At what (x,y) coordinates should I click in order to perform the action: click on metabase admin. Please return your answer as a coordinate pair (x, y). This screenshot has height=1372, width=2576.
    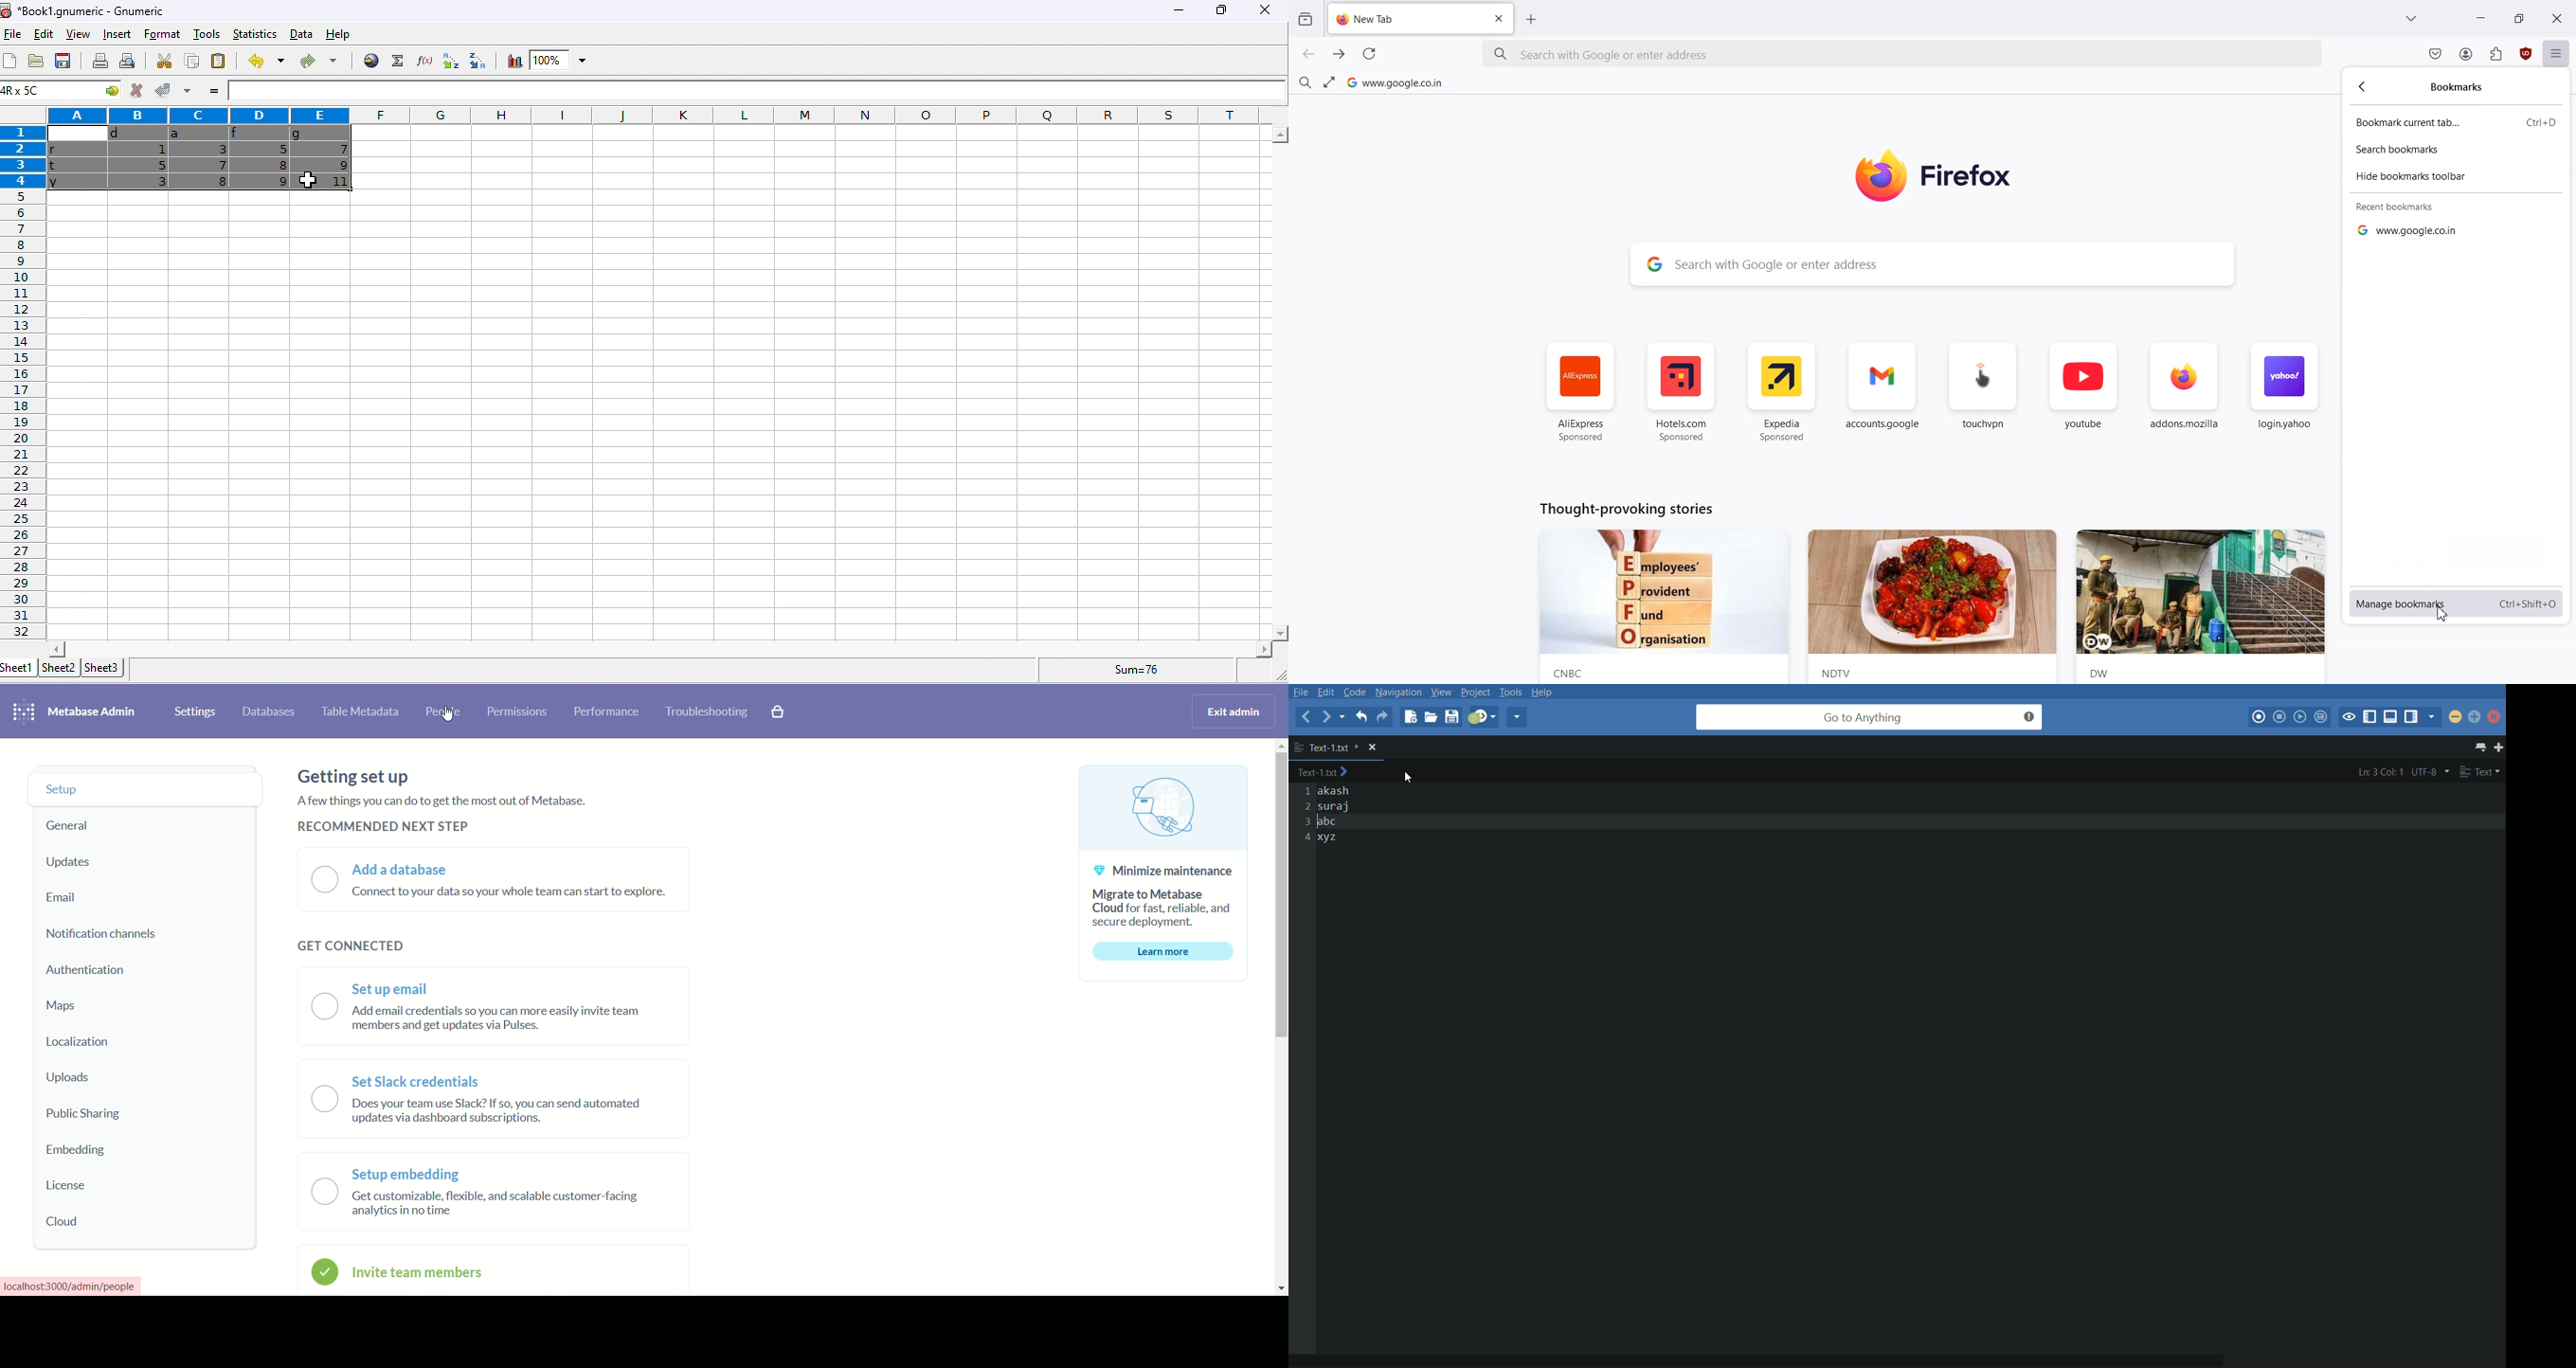
    Looking at the image, I should click on (95, 714).